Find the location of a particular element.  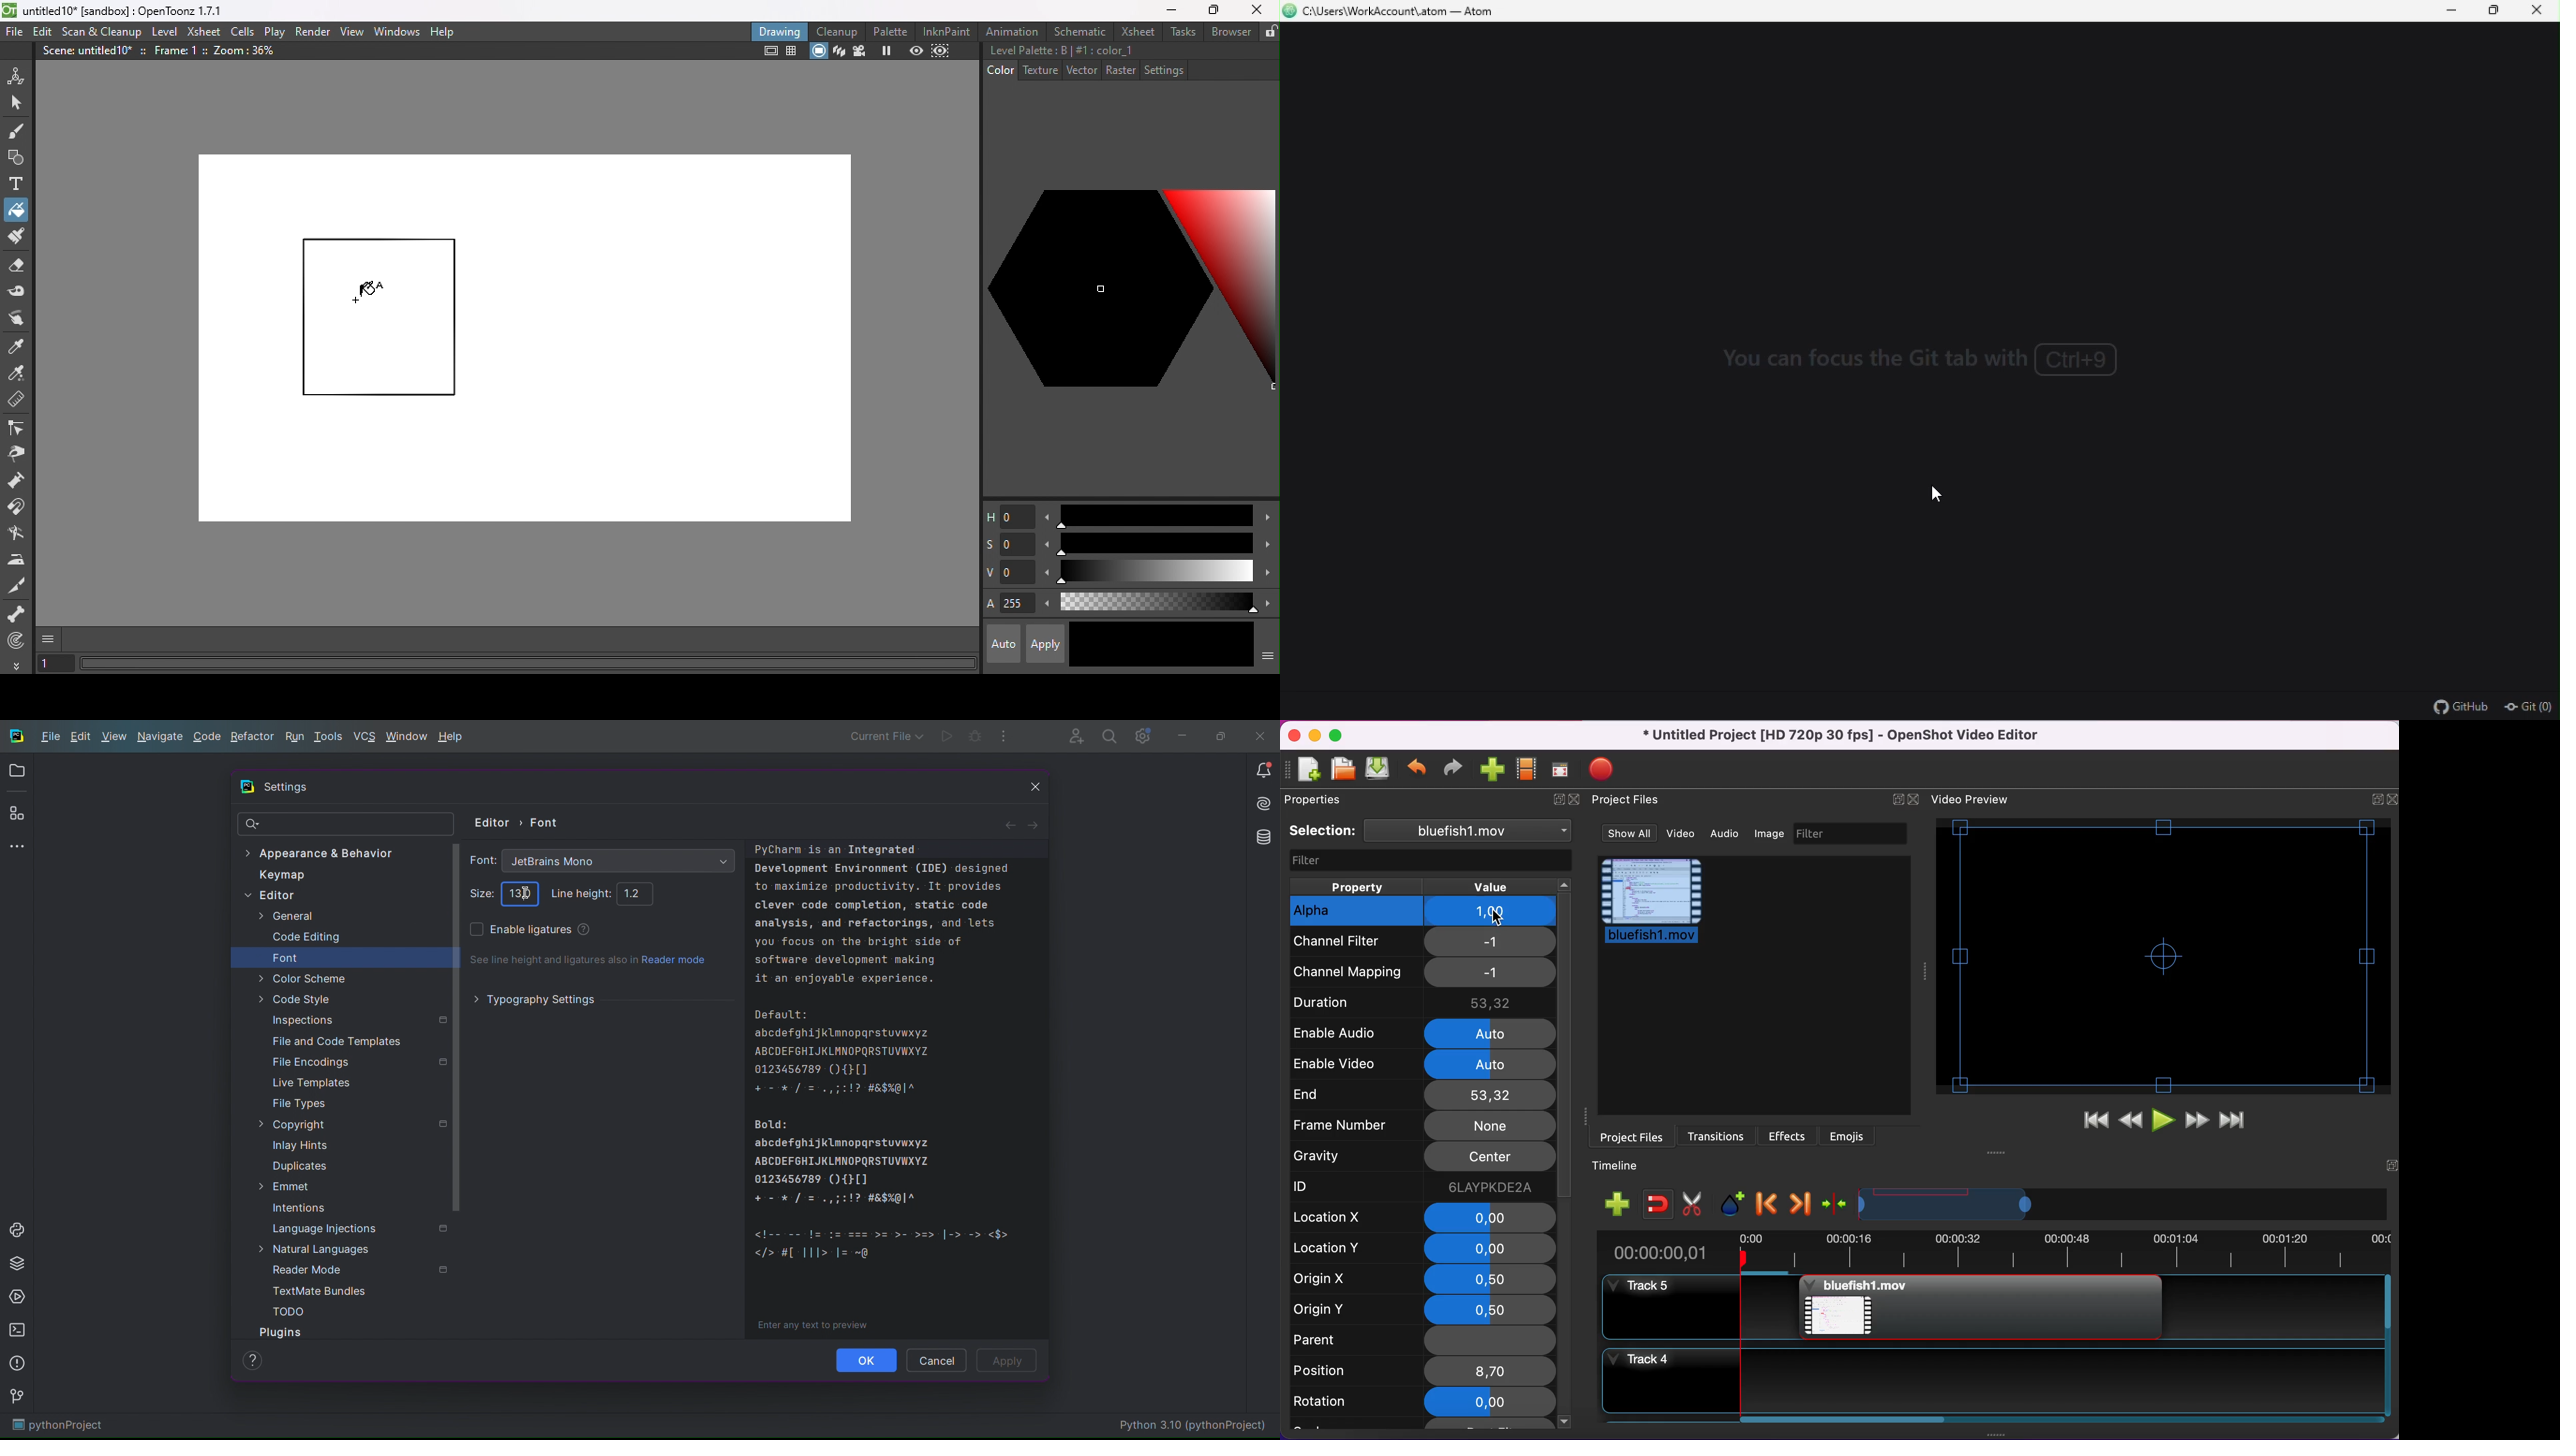

new project is located at coordinates (1307, 772).